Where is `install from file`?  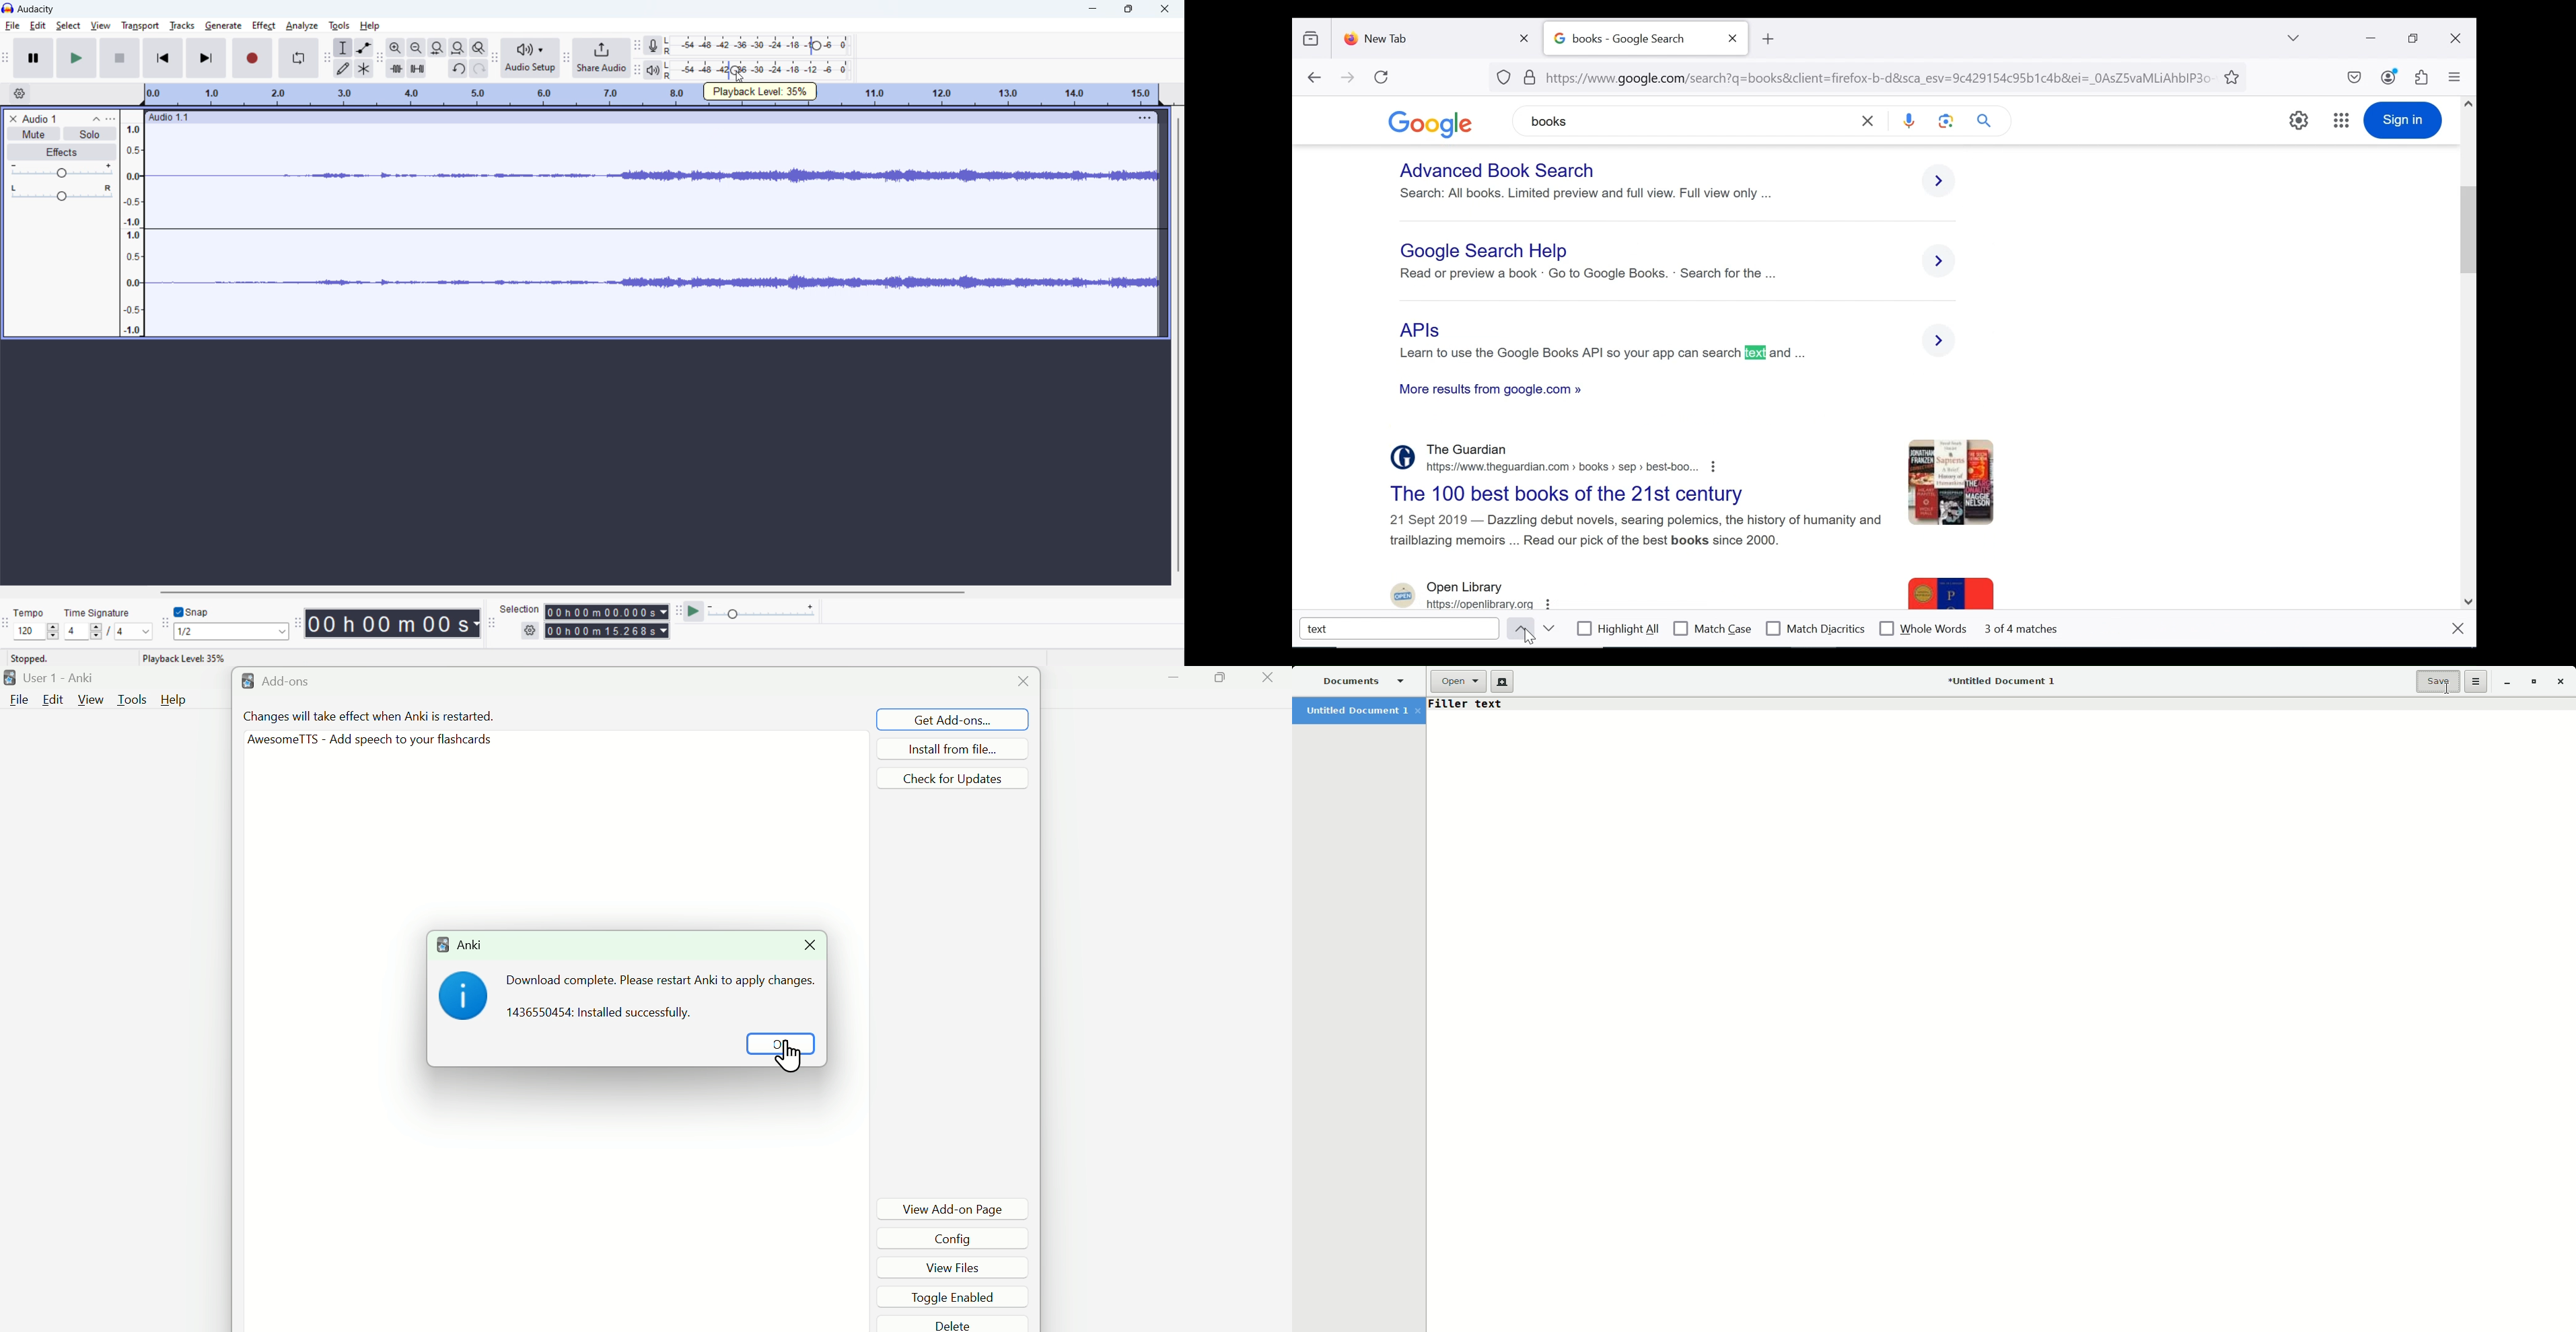
install from file is located at coordinates (952, 749).